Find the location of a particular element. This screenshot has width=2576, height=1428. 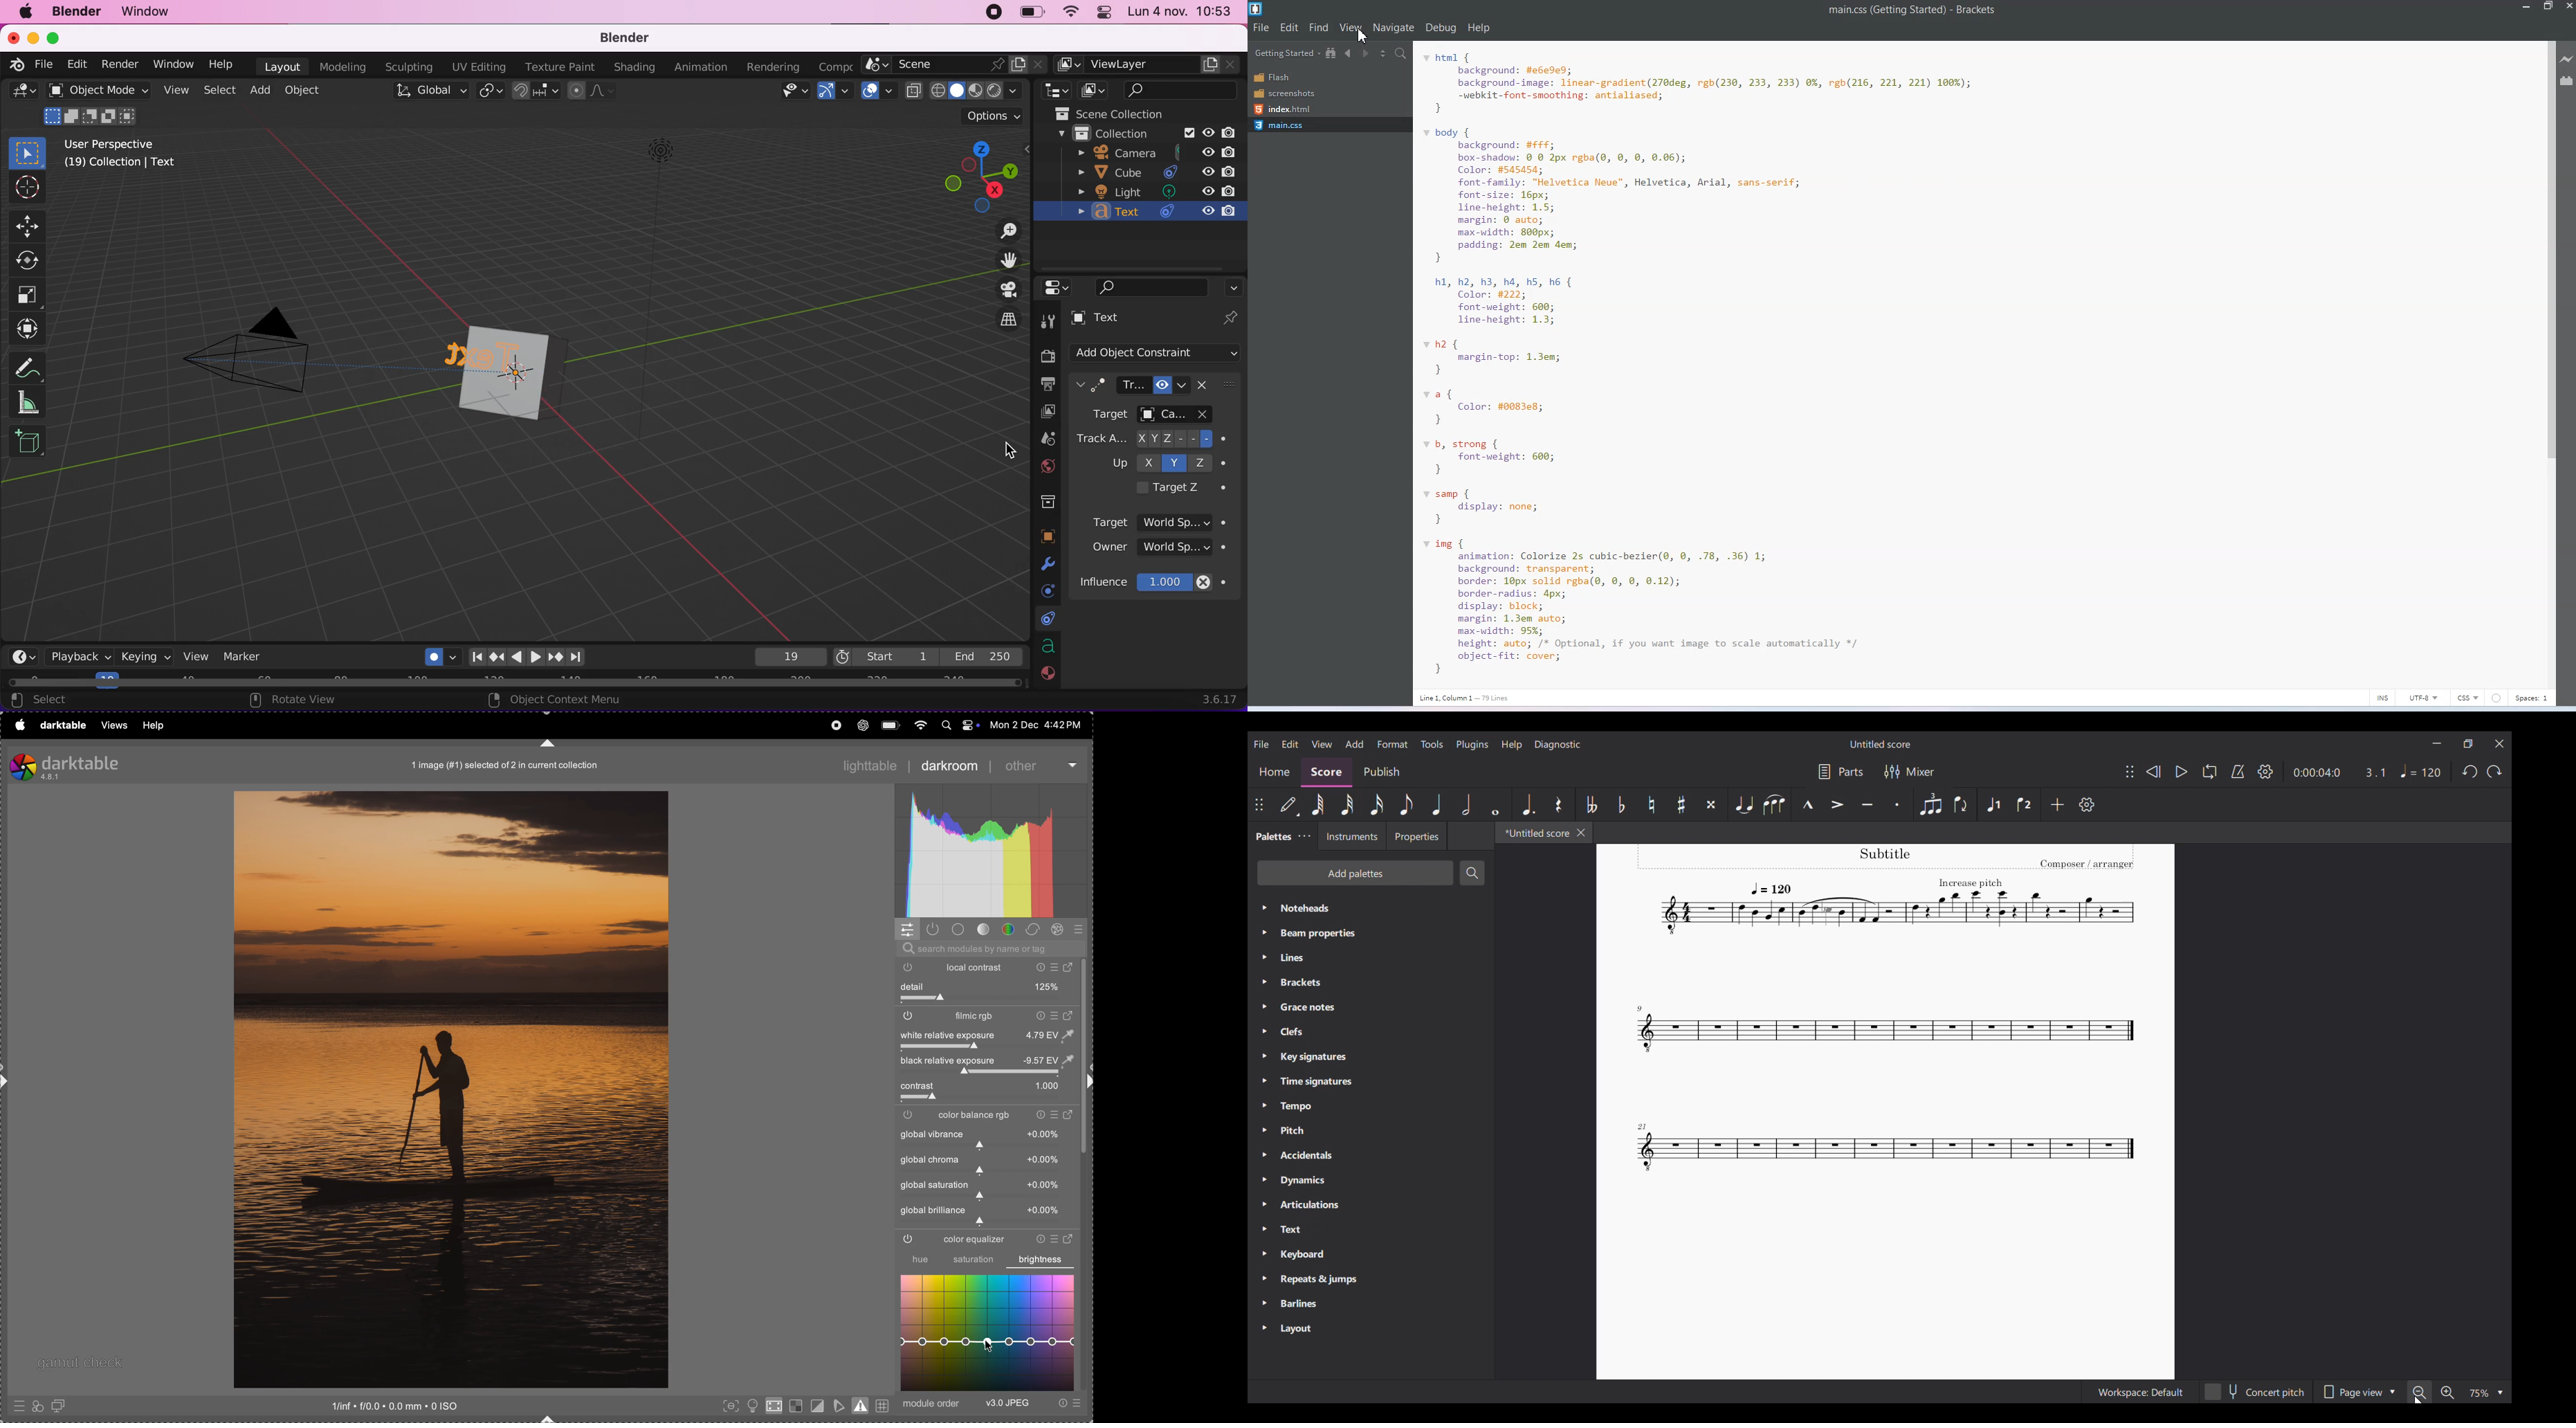

16th note is located at coordinates (1377, 804).